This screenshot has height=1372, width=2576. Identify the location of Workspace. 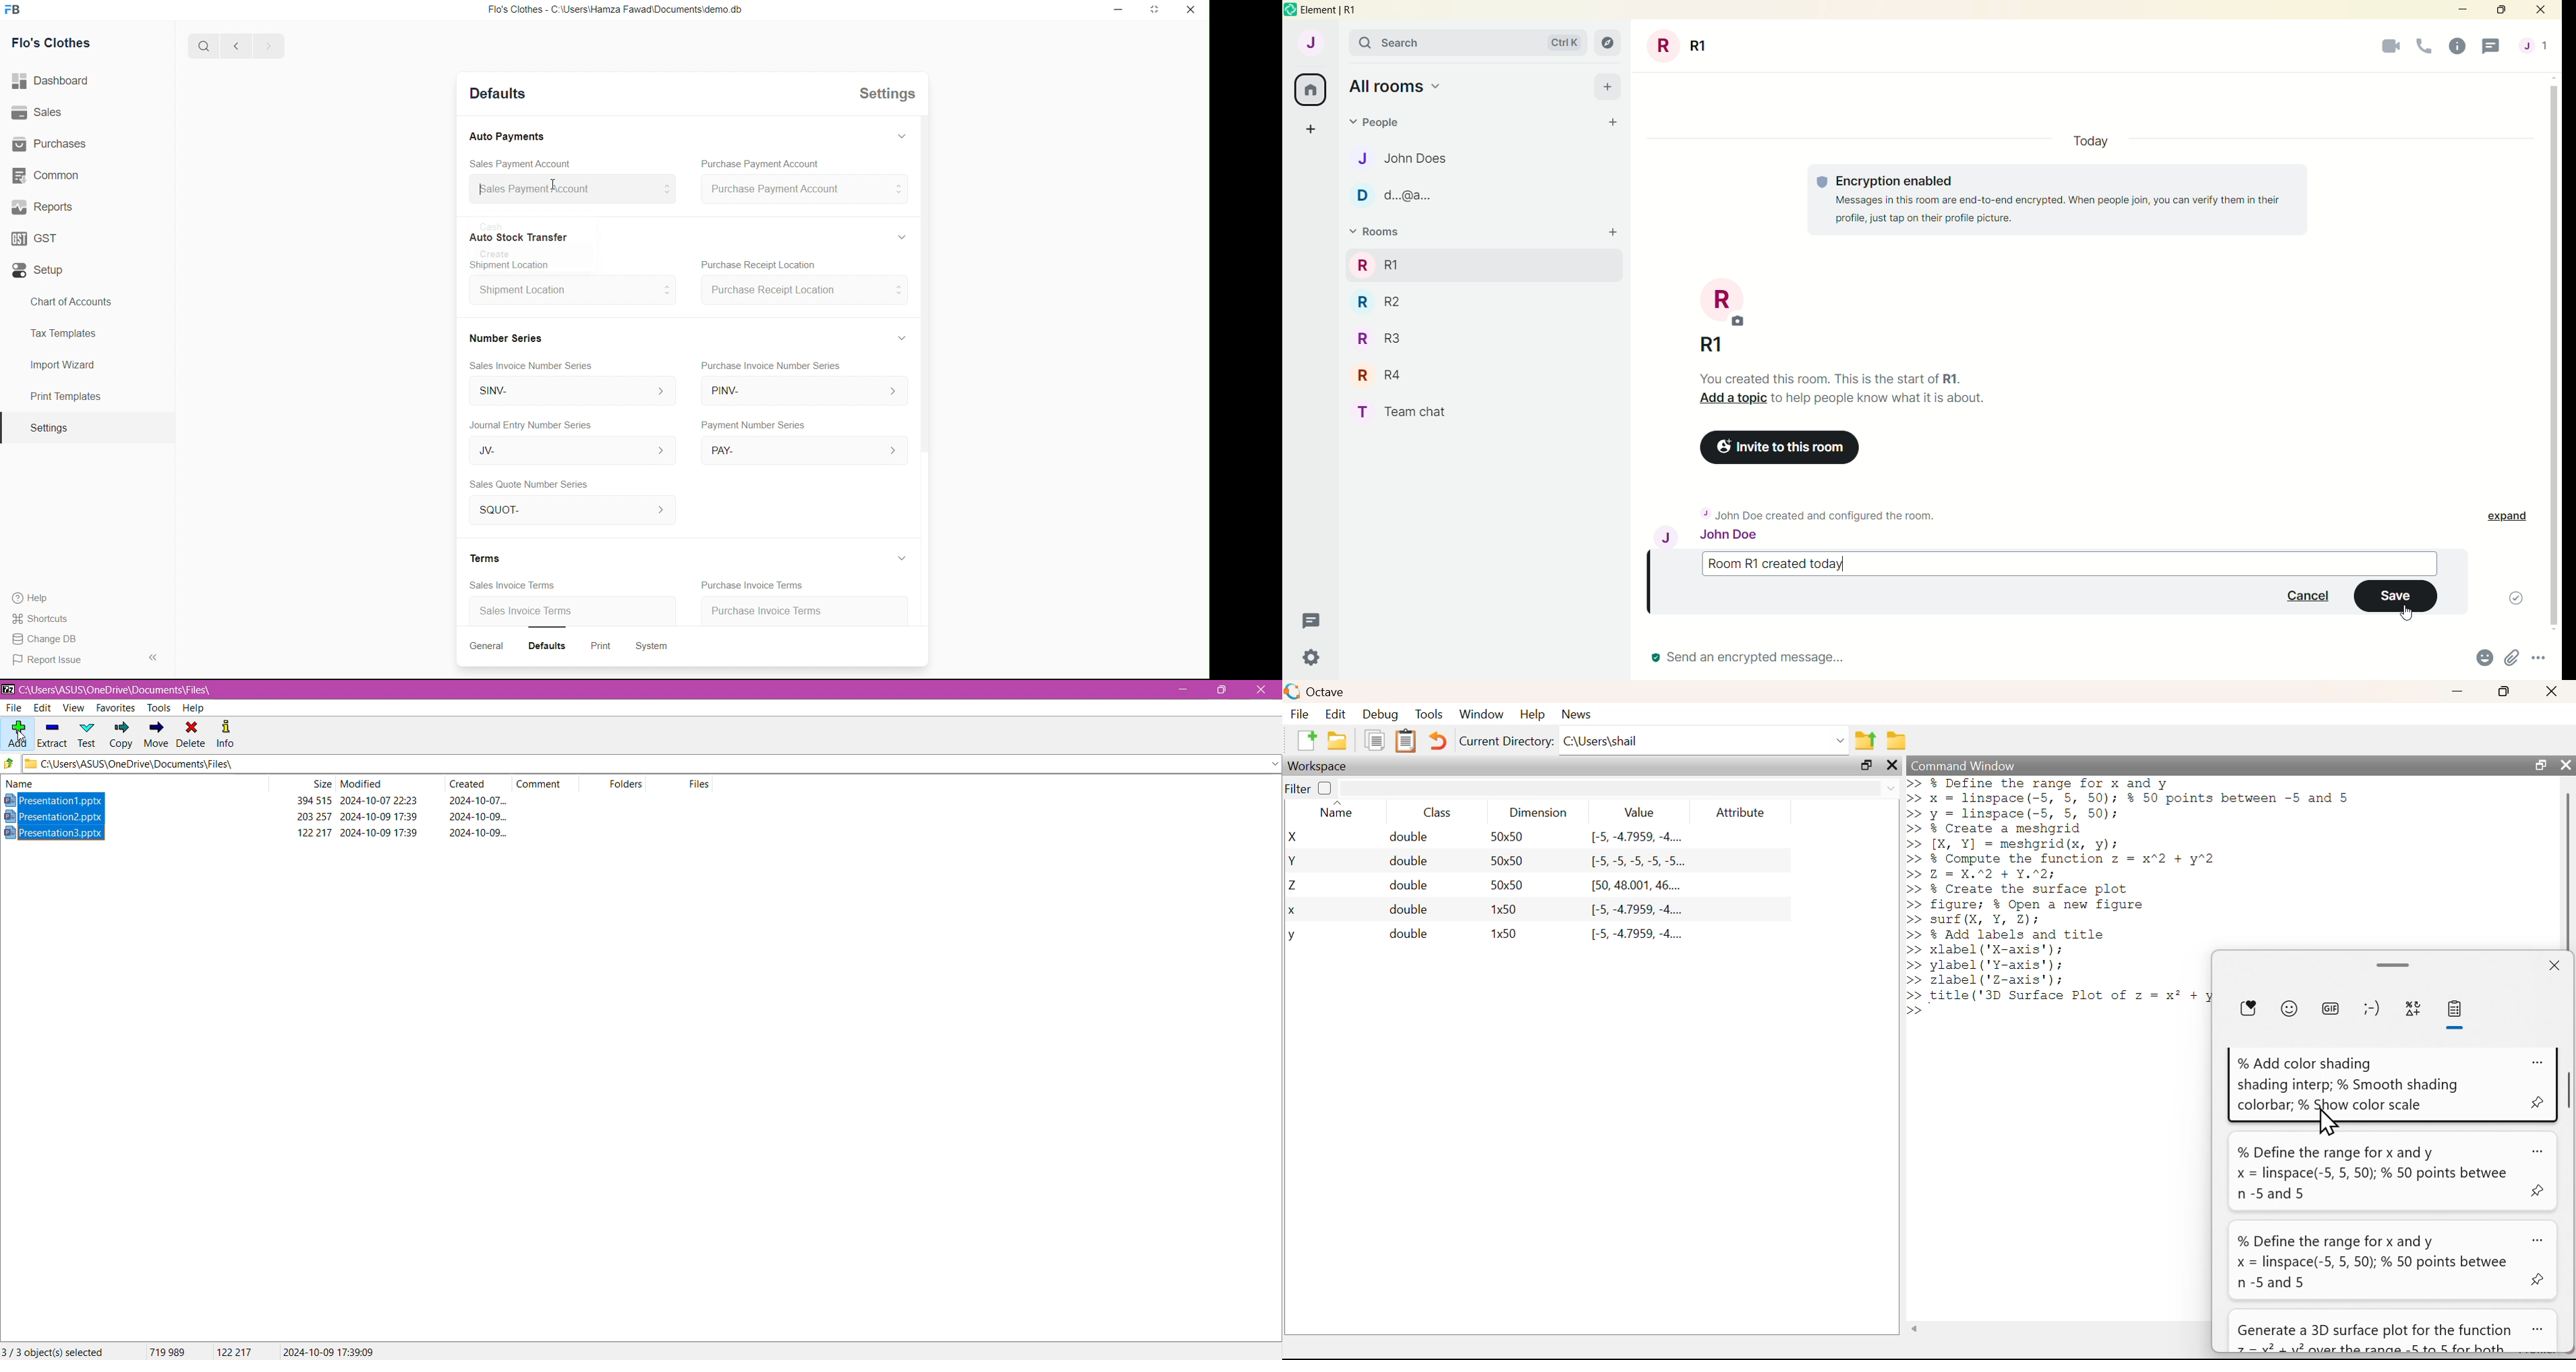
(1319, 767).